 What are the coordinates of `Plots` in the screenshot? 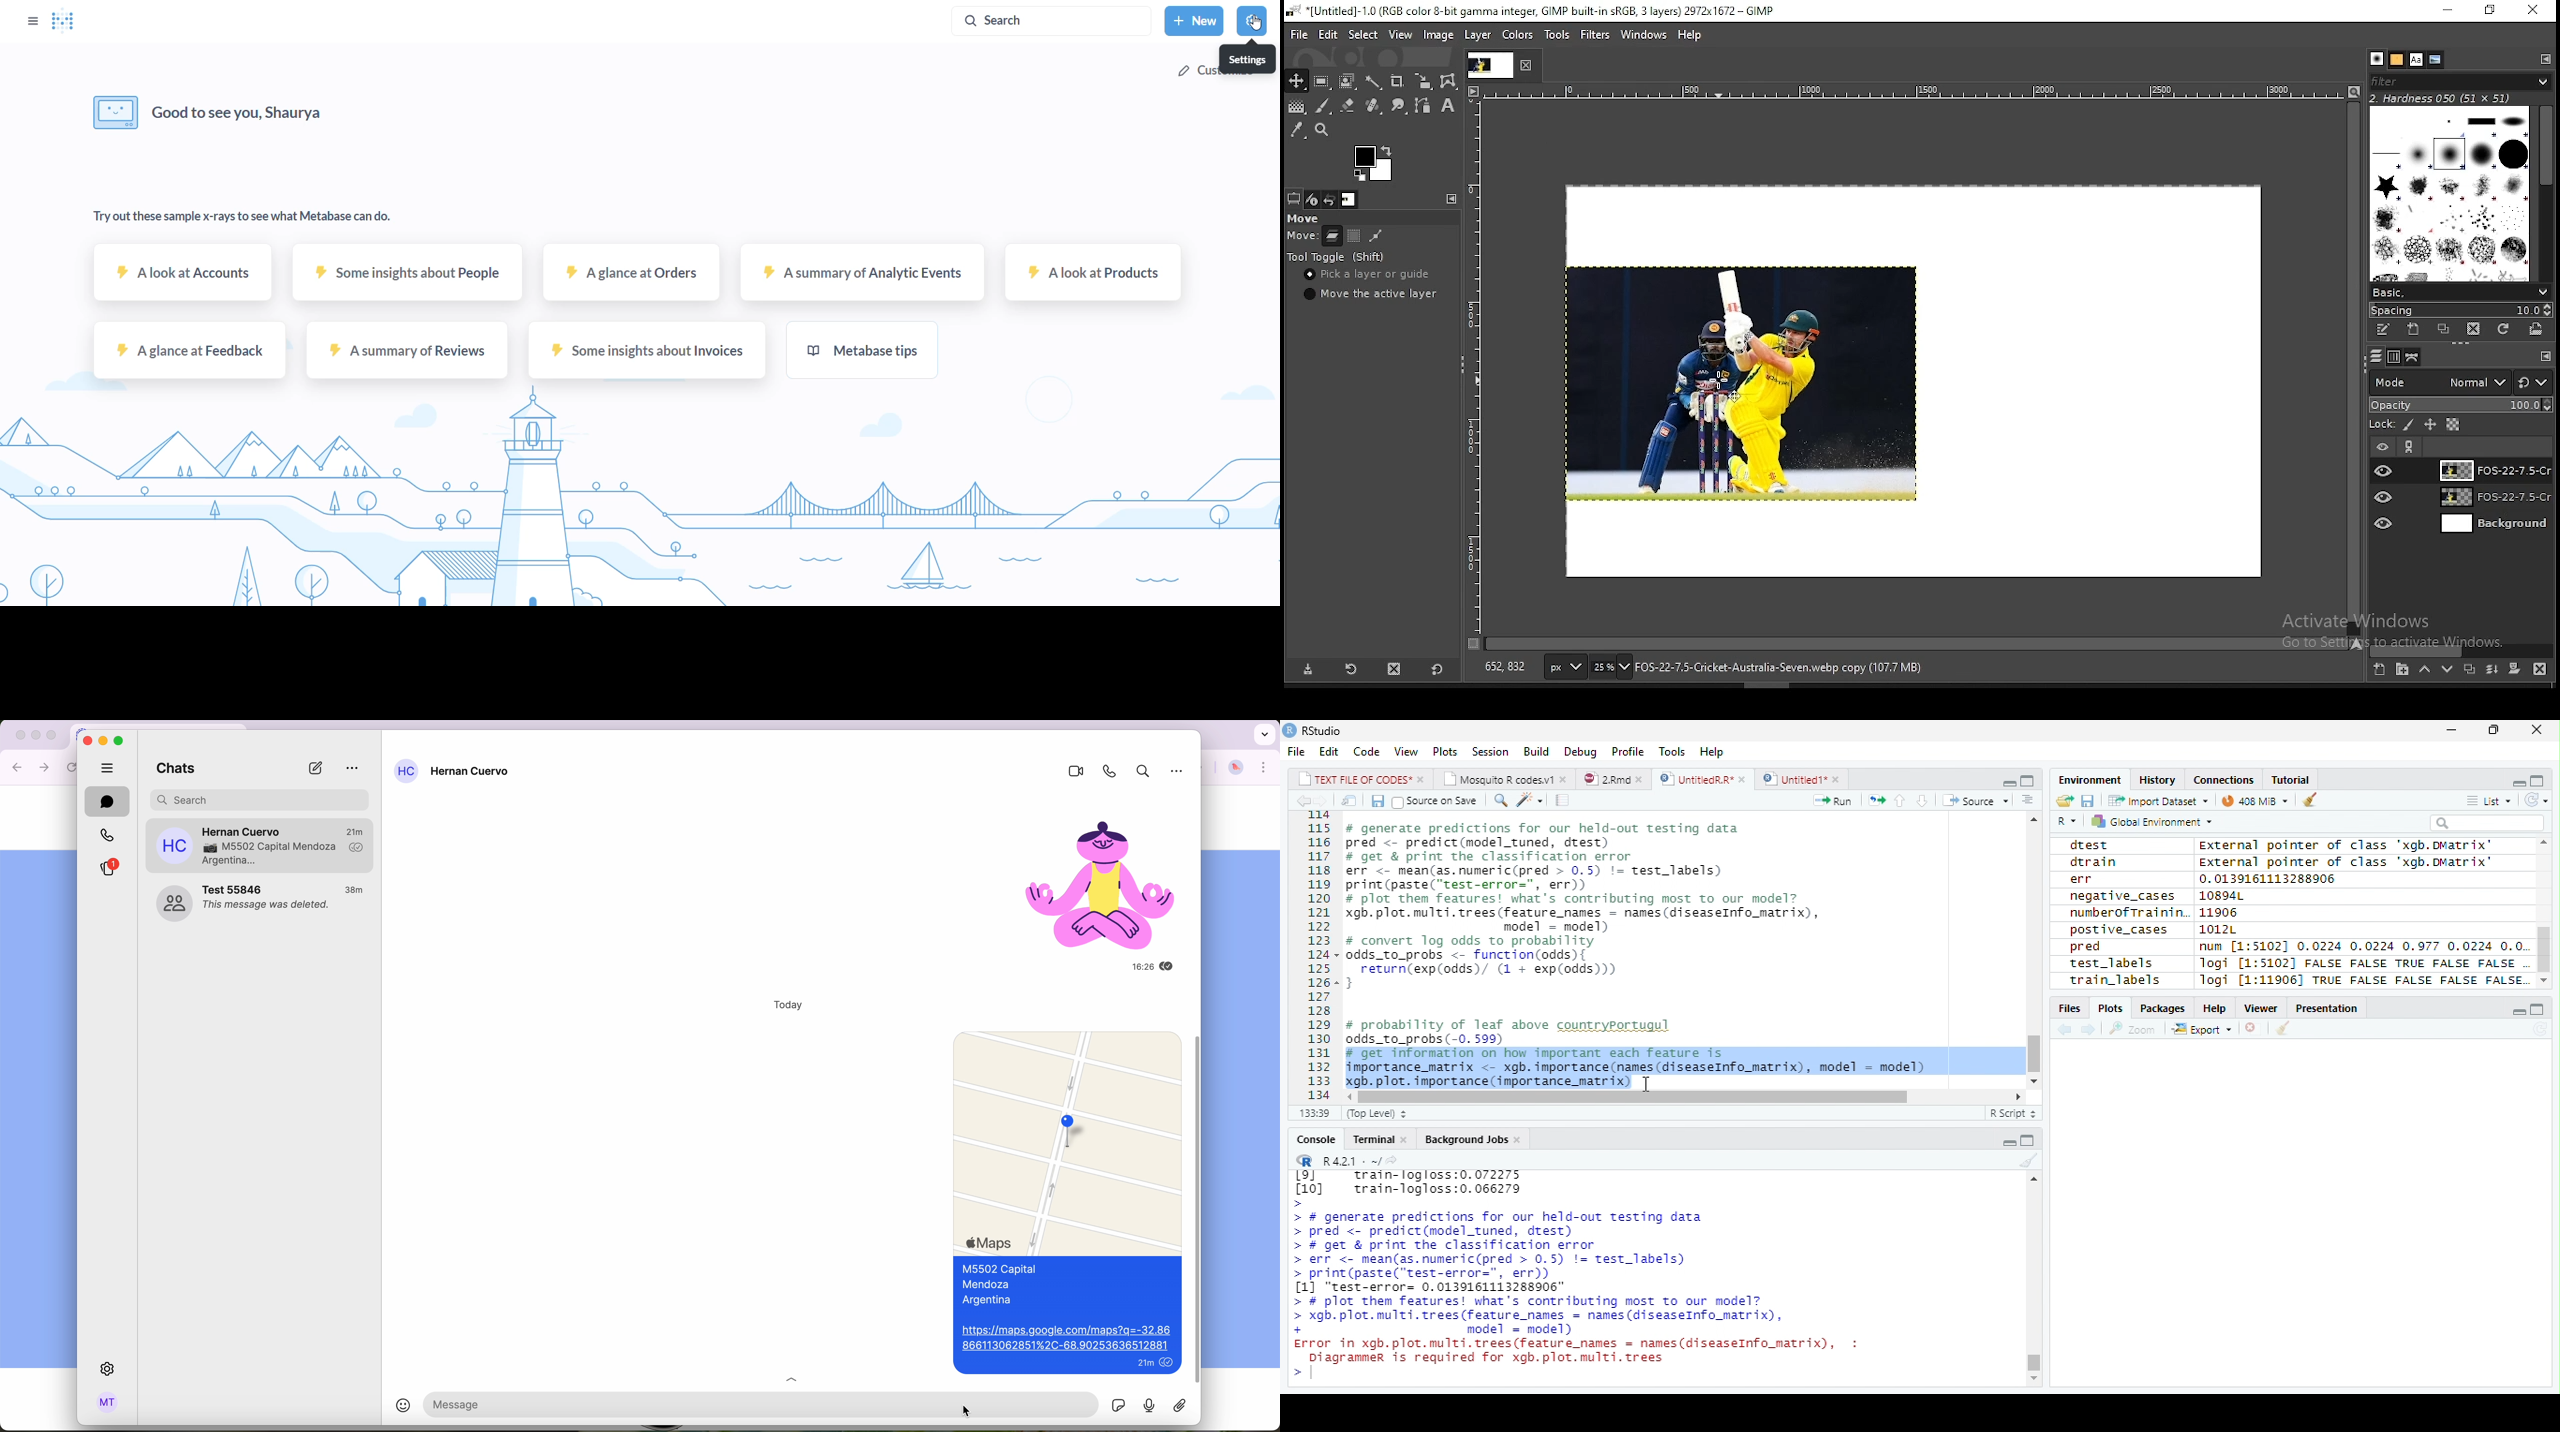 It's located at (1443, 751).